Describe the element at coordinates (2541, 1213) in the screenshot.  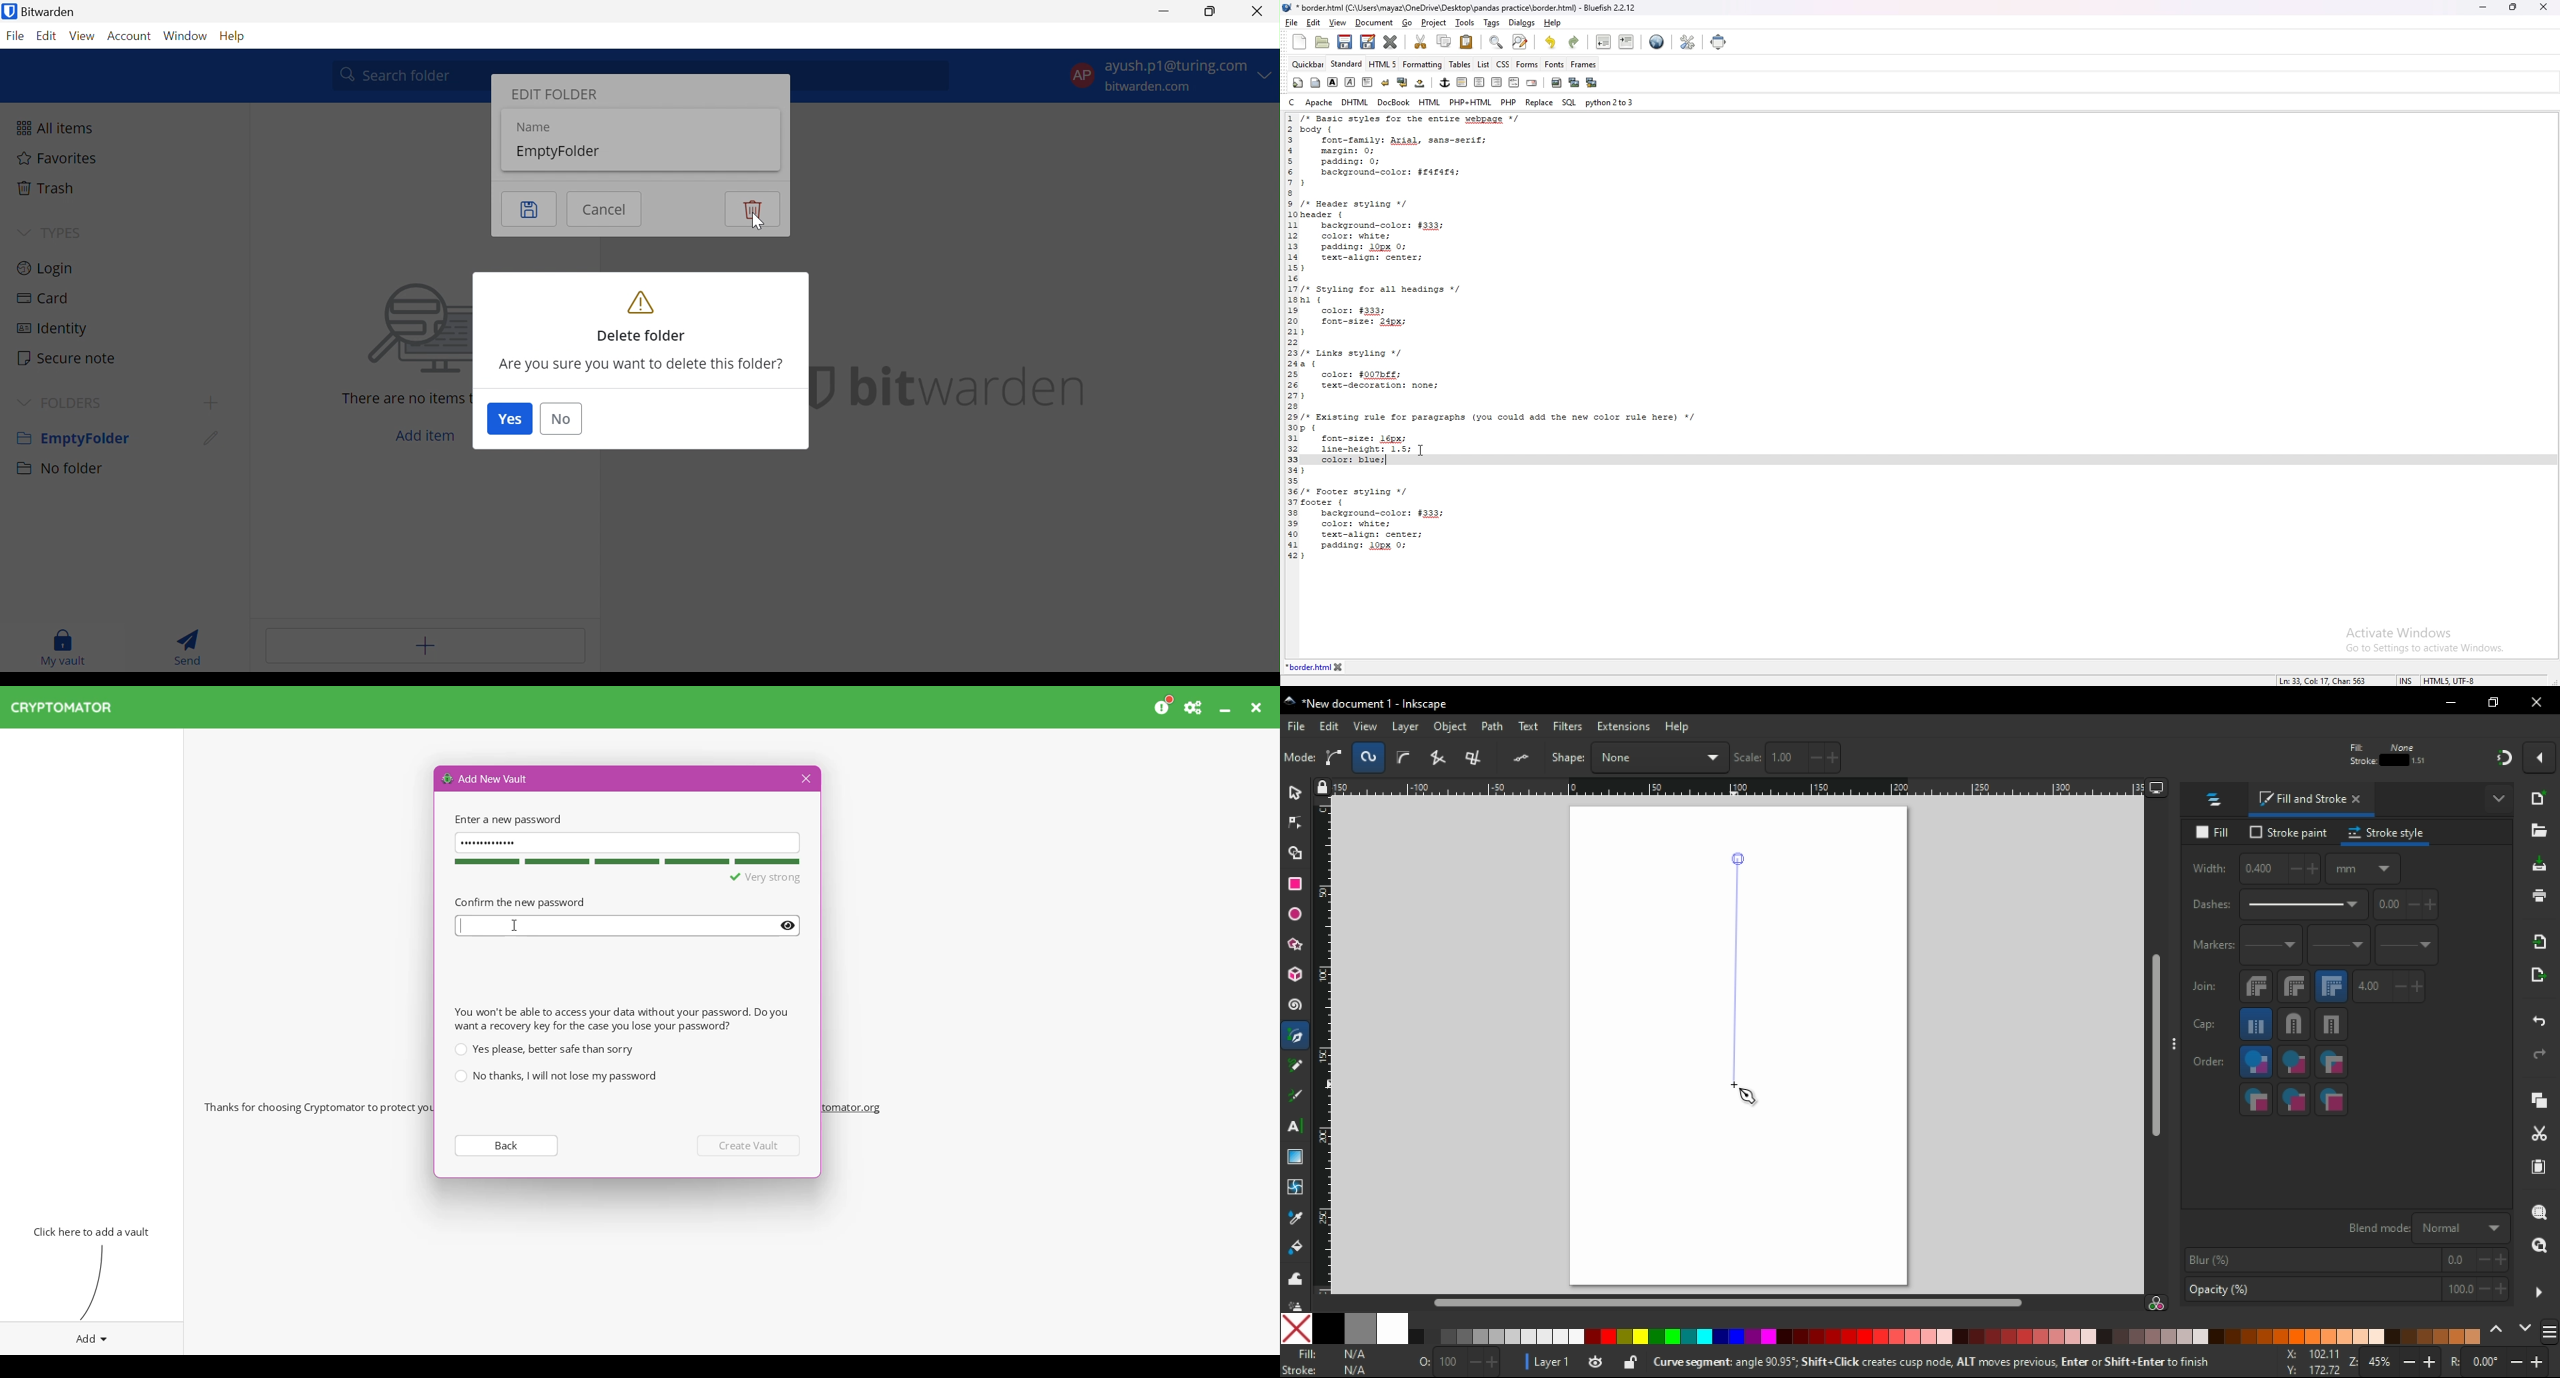
I see `zoom selection` at that location.